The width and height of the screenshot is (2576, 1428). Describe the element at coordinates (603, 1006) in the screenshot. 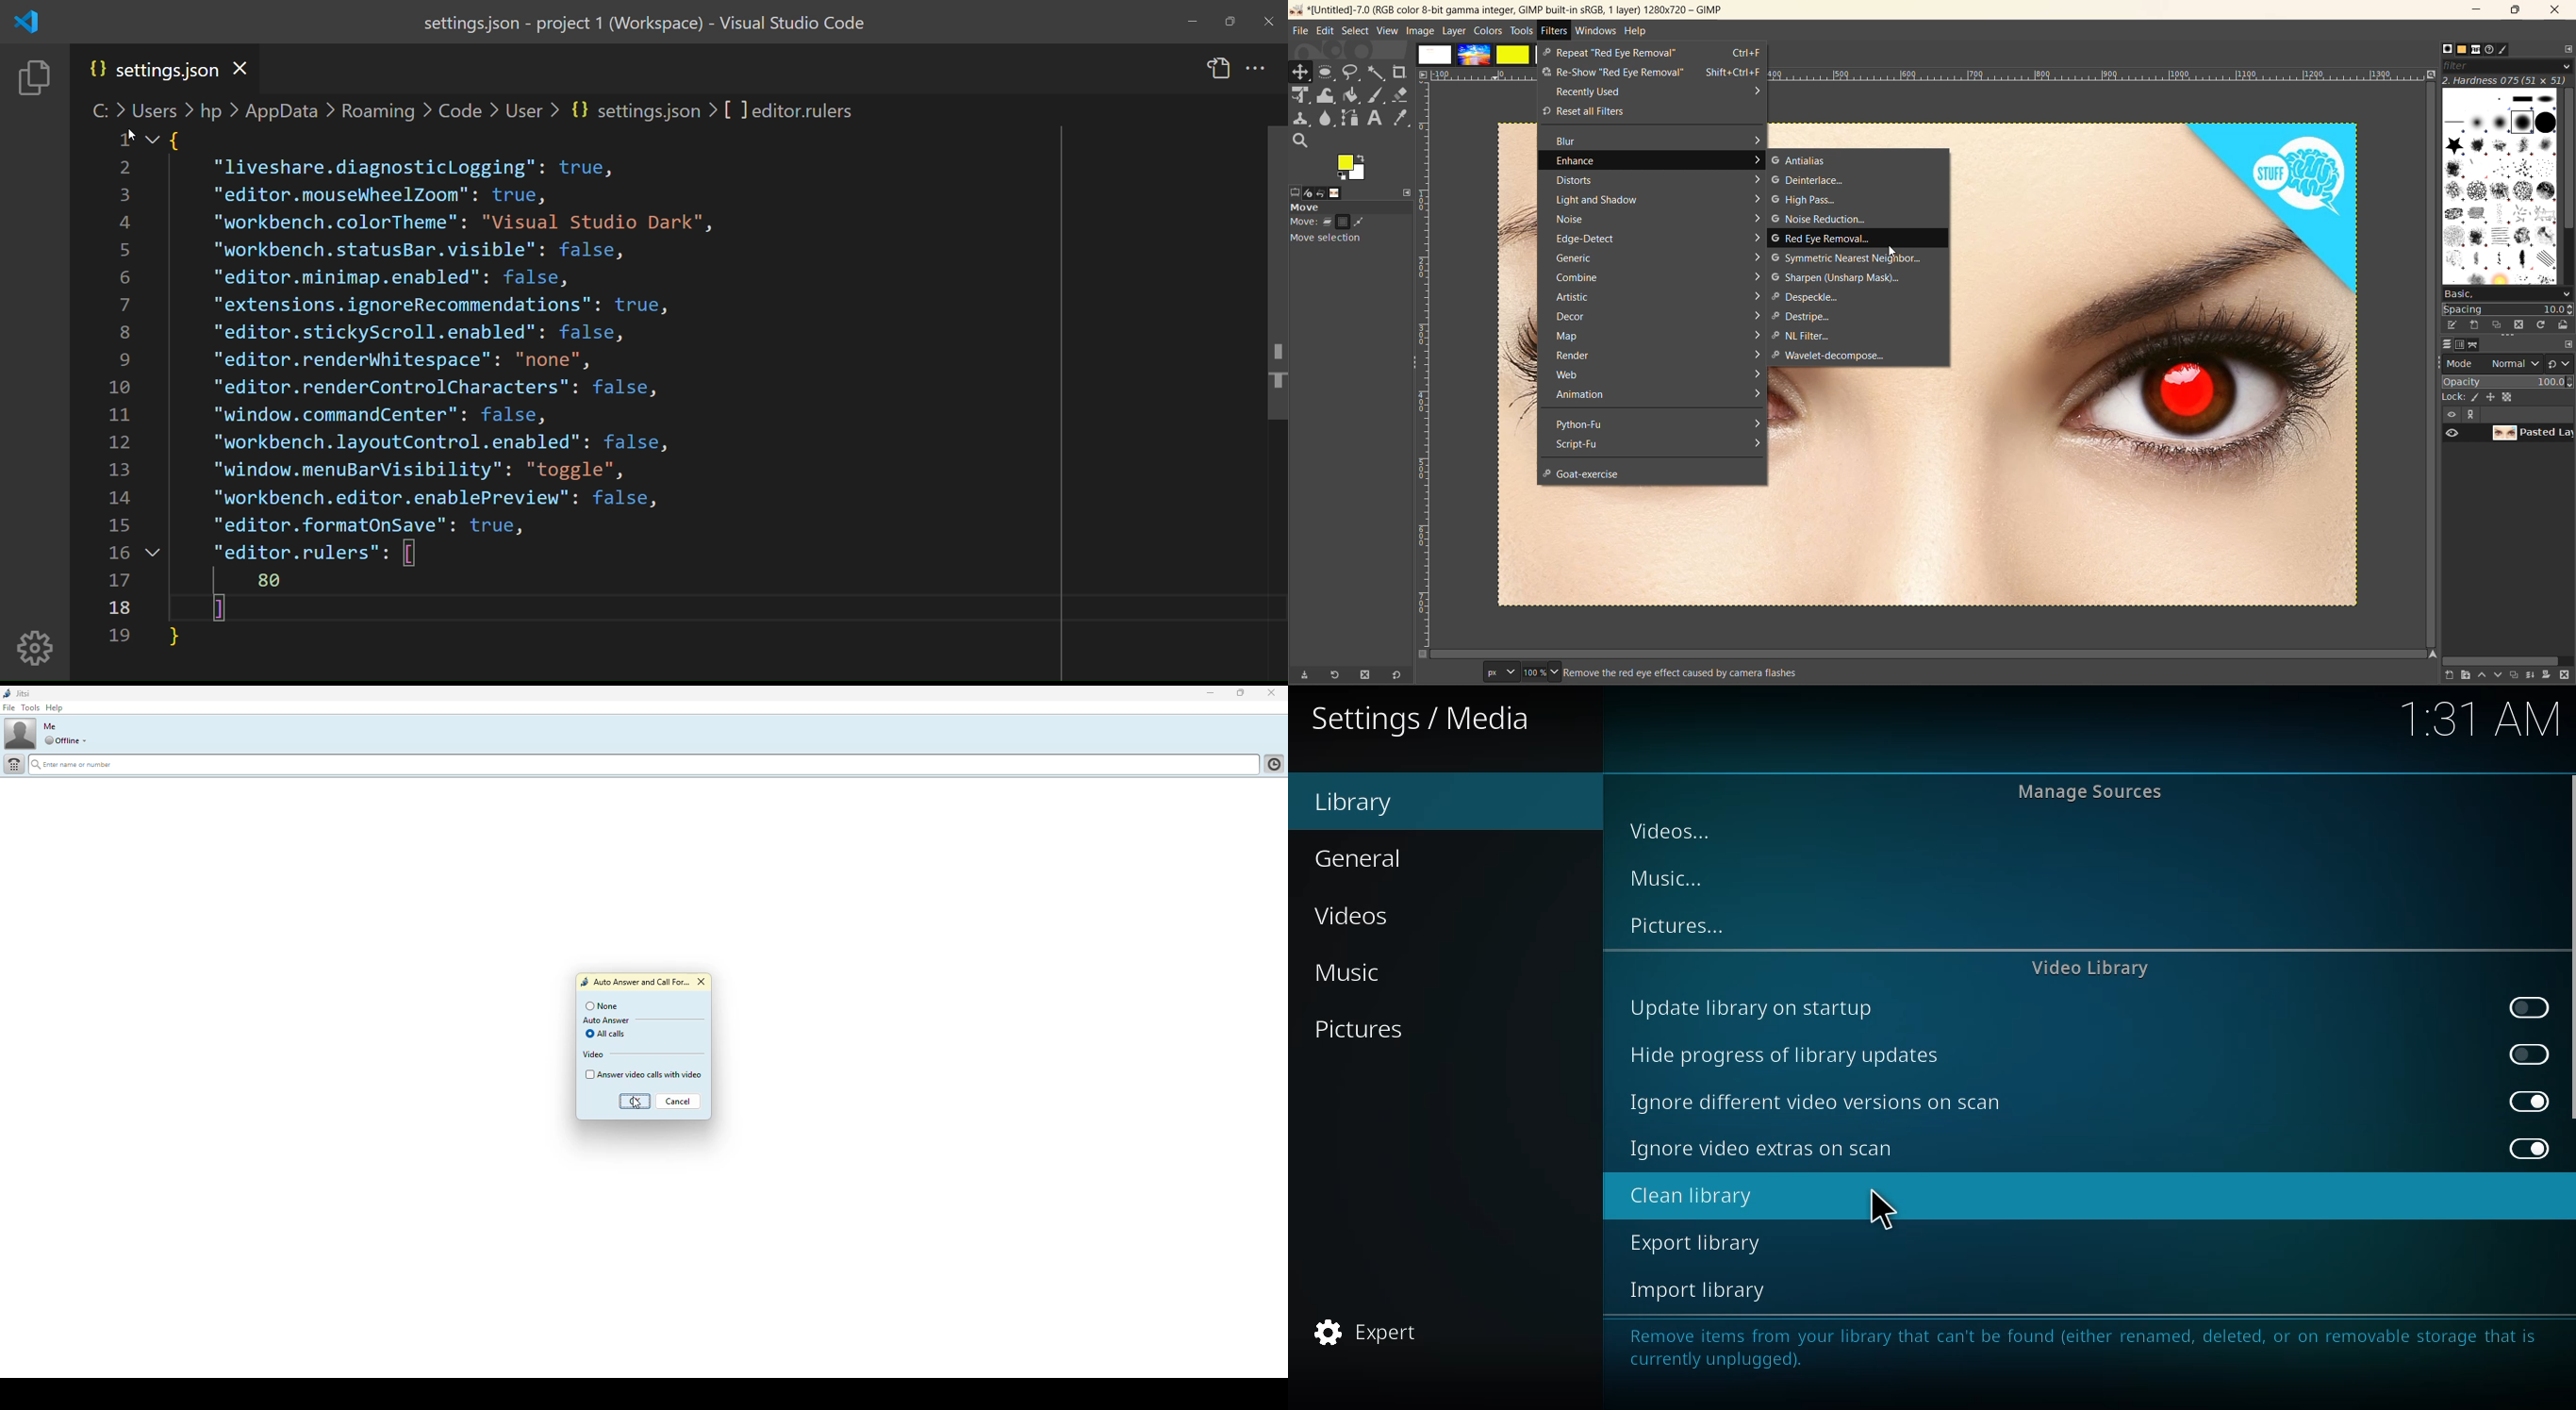

I see `none` at that location.